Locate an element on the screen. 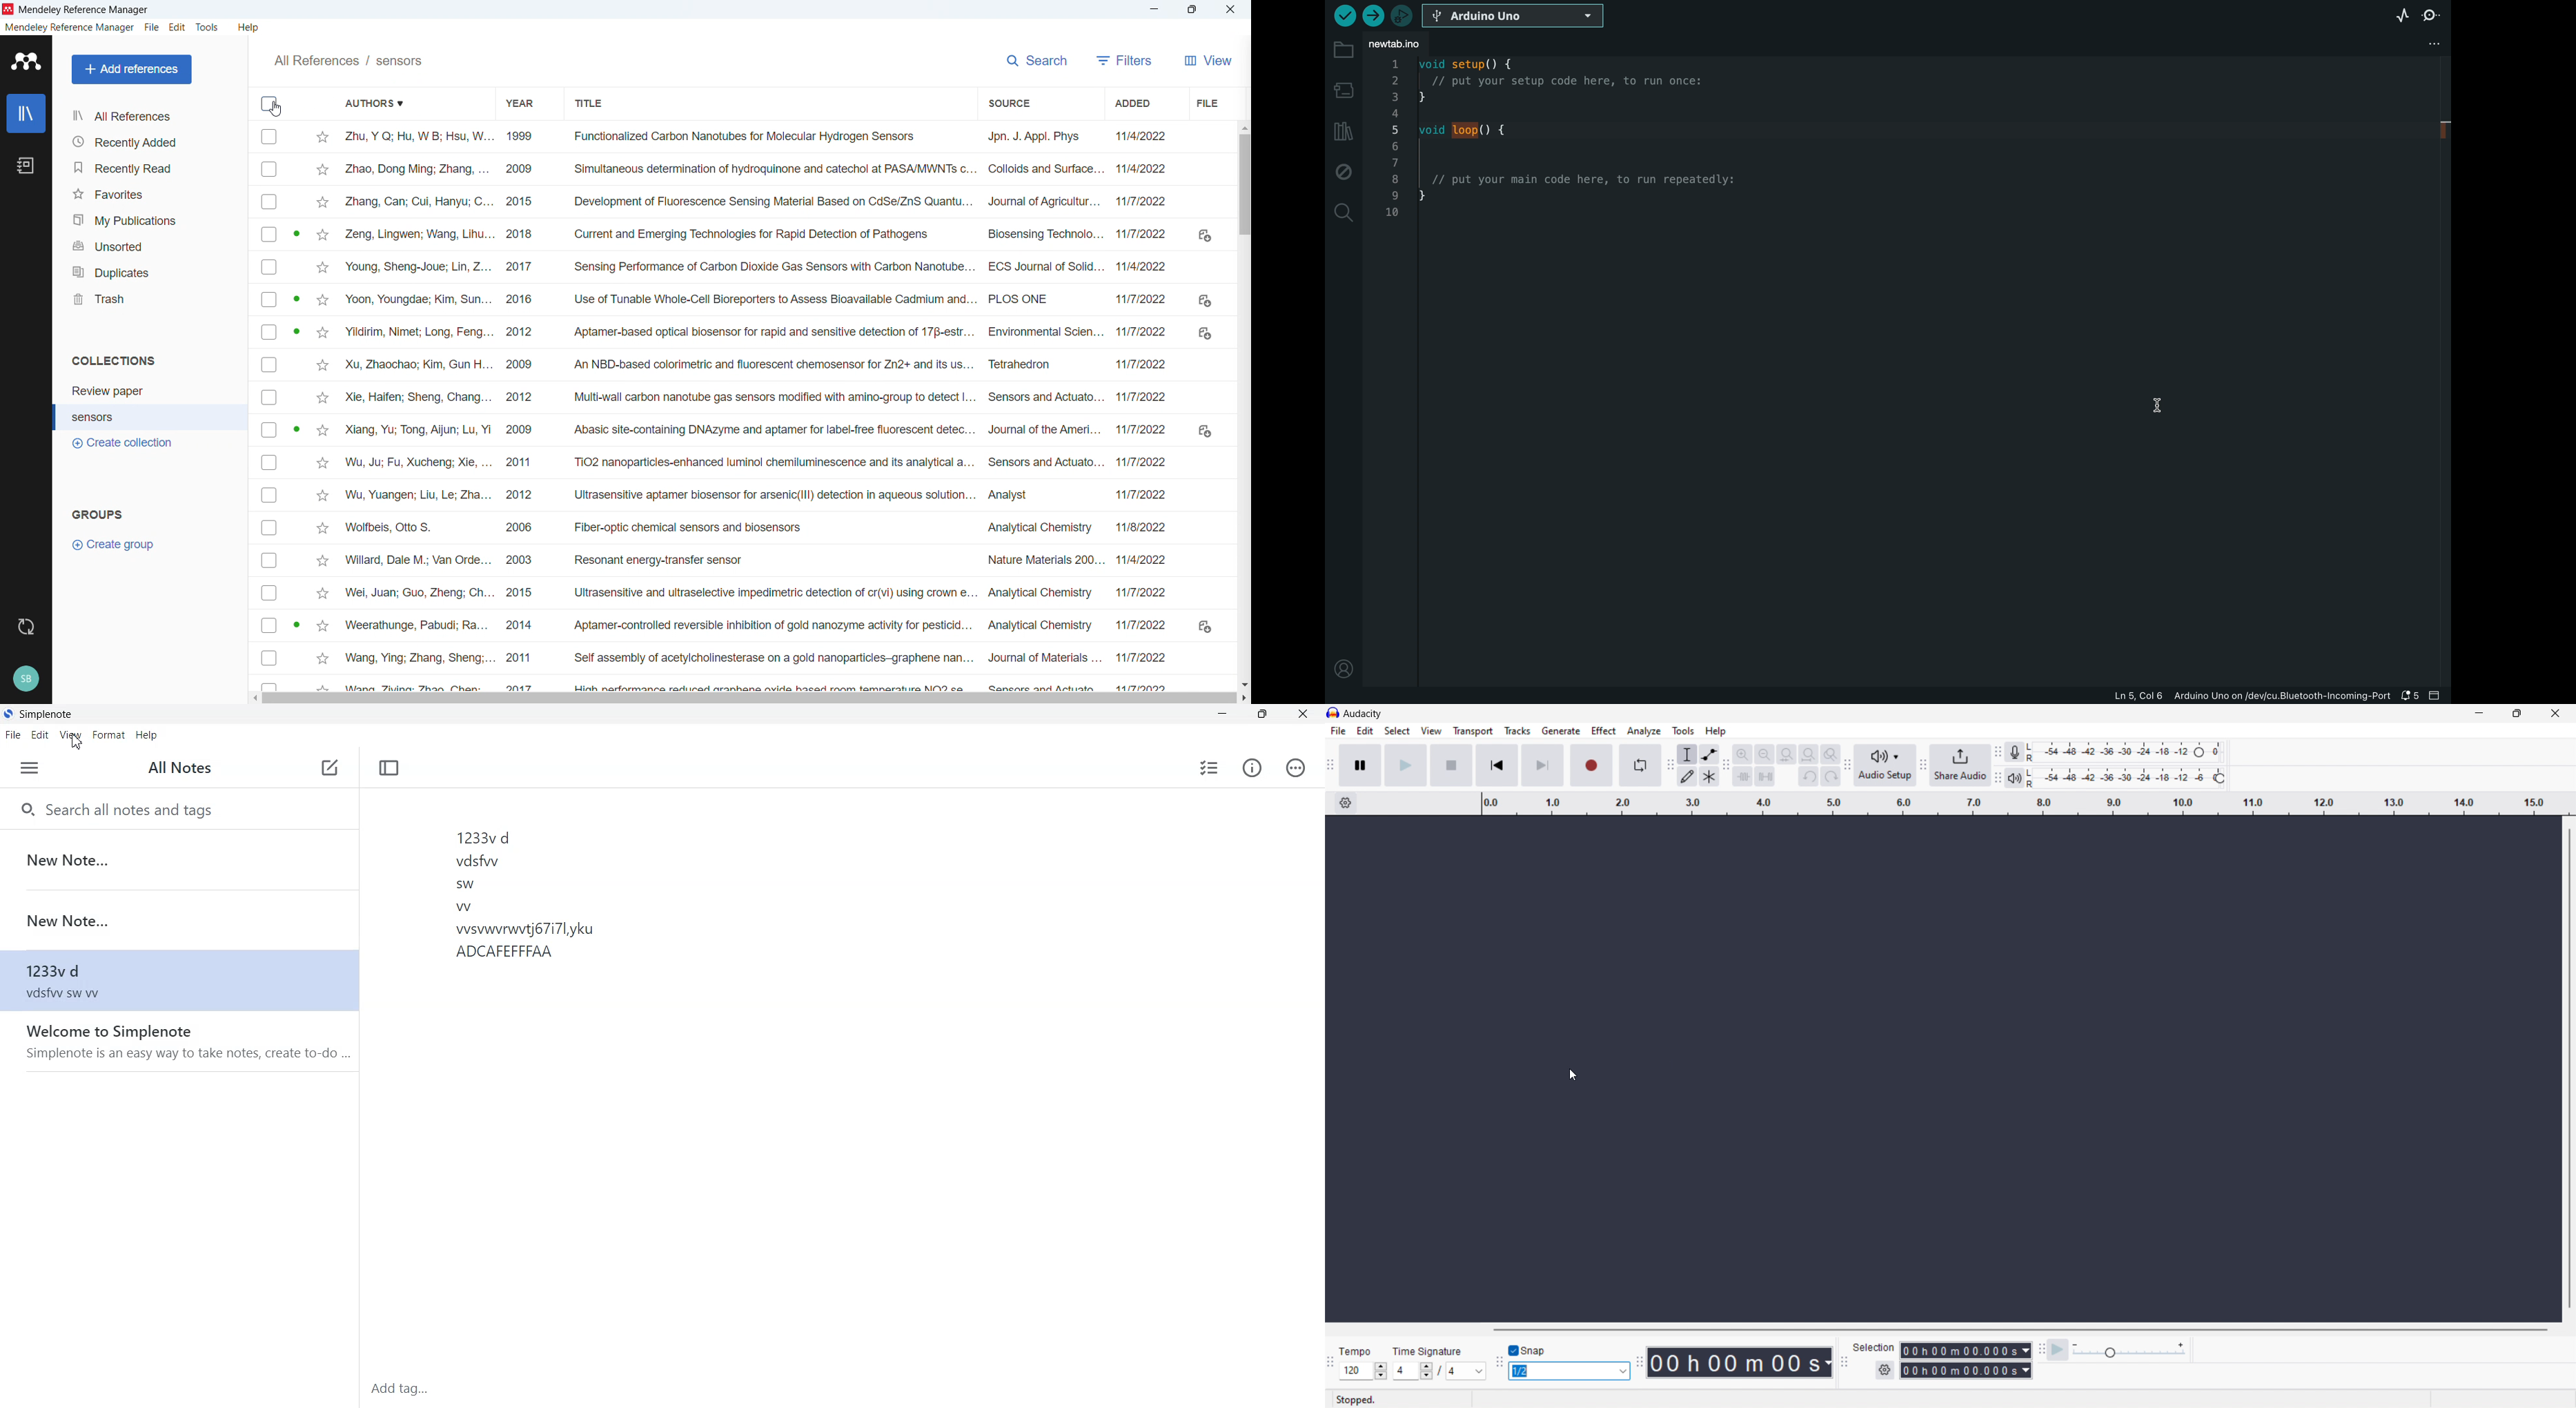  add references is located at coordinates (132, 70).